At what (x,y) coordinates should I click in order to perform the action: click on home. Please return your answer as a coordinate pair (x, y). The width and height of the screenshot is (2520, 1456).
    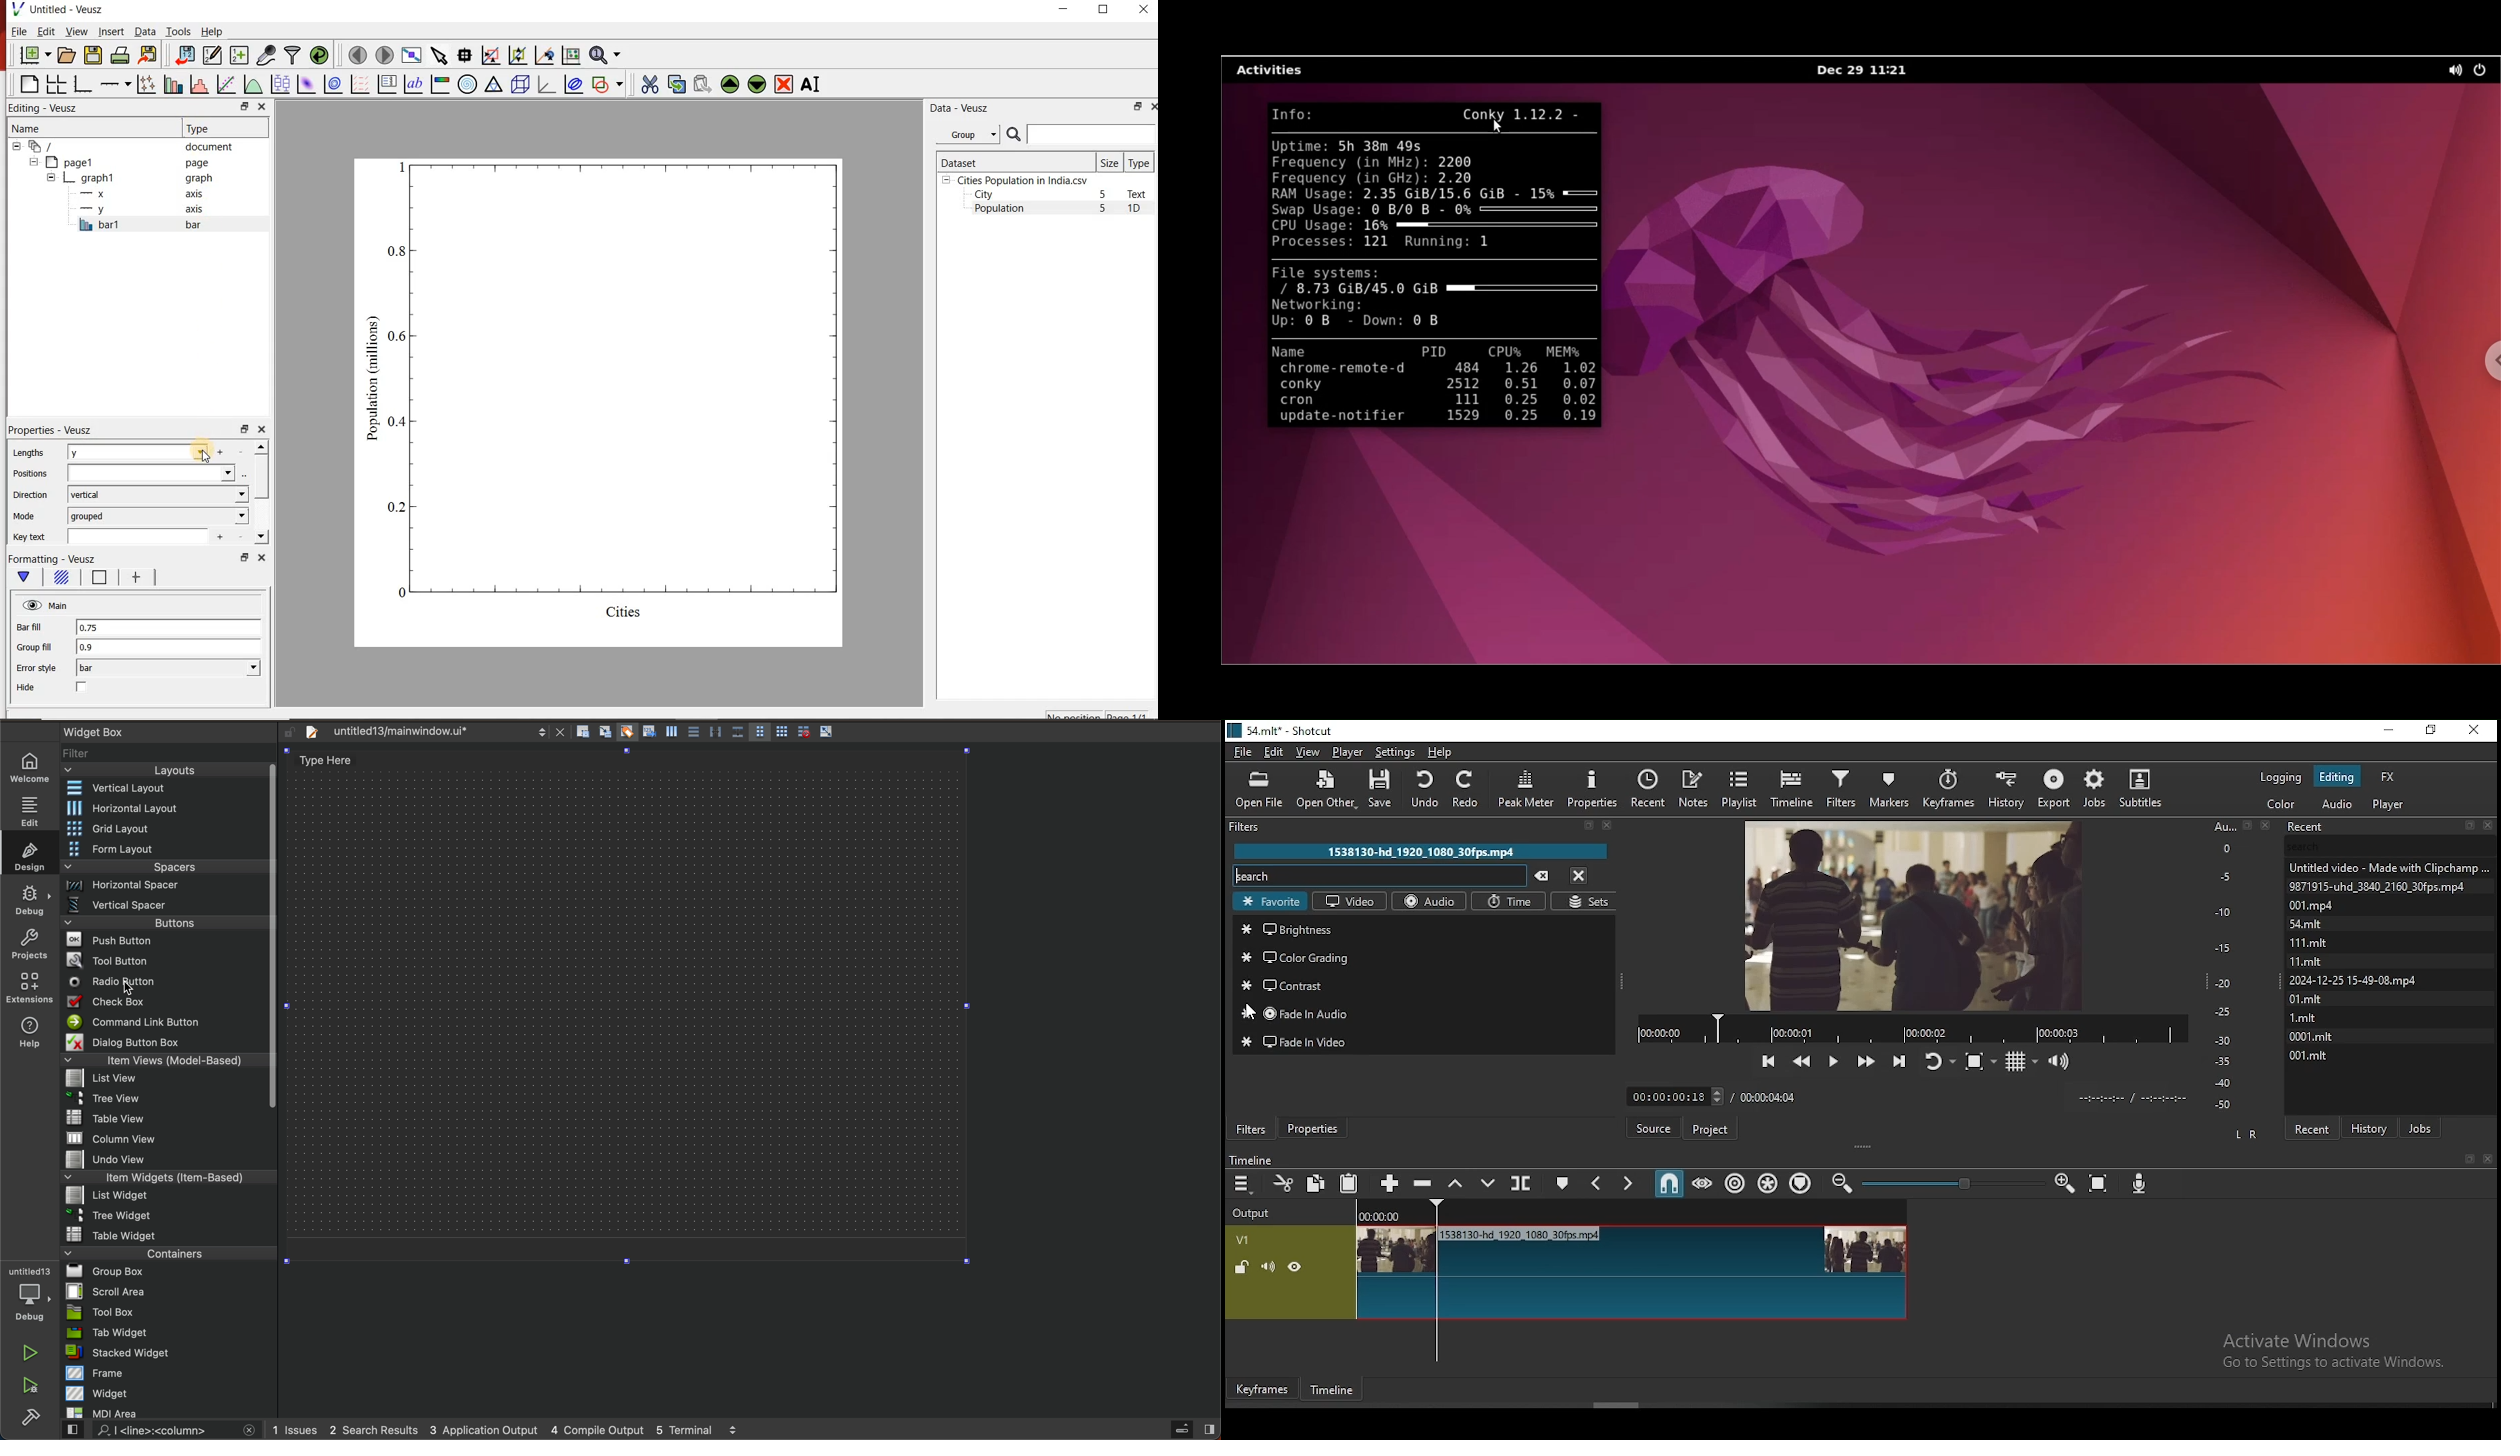
    Looking at the image, I should click on (35, 767).